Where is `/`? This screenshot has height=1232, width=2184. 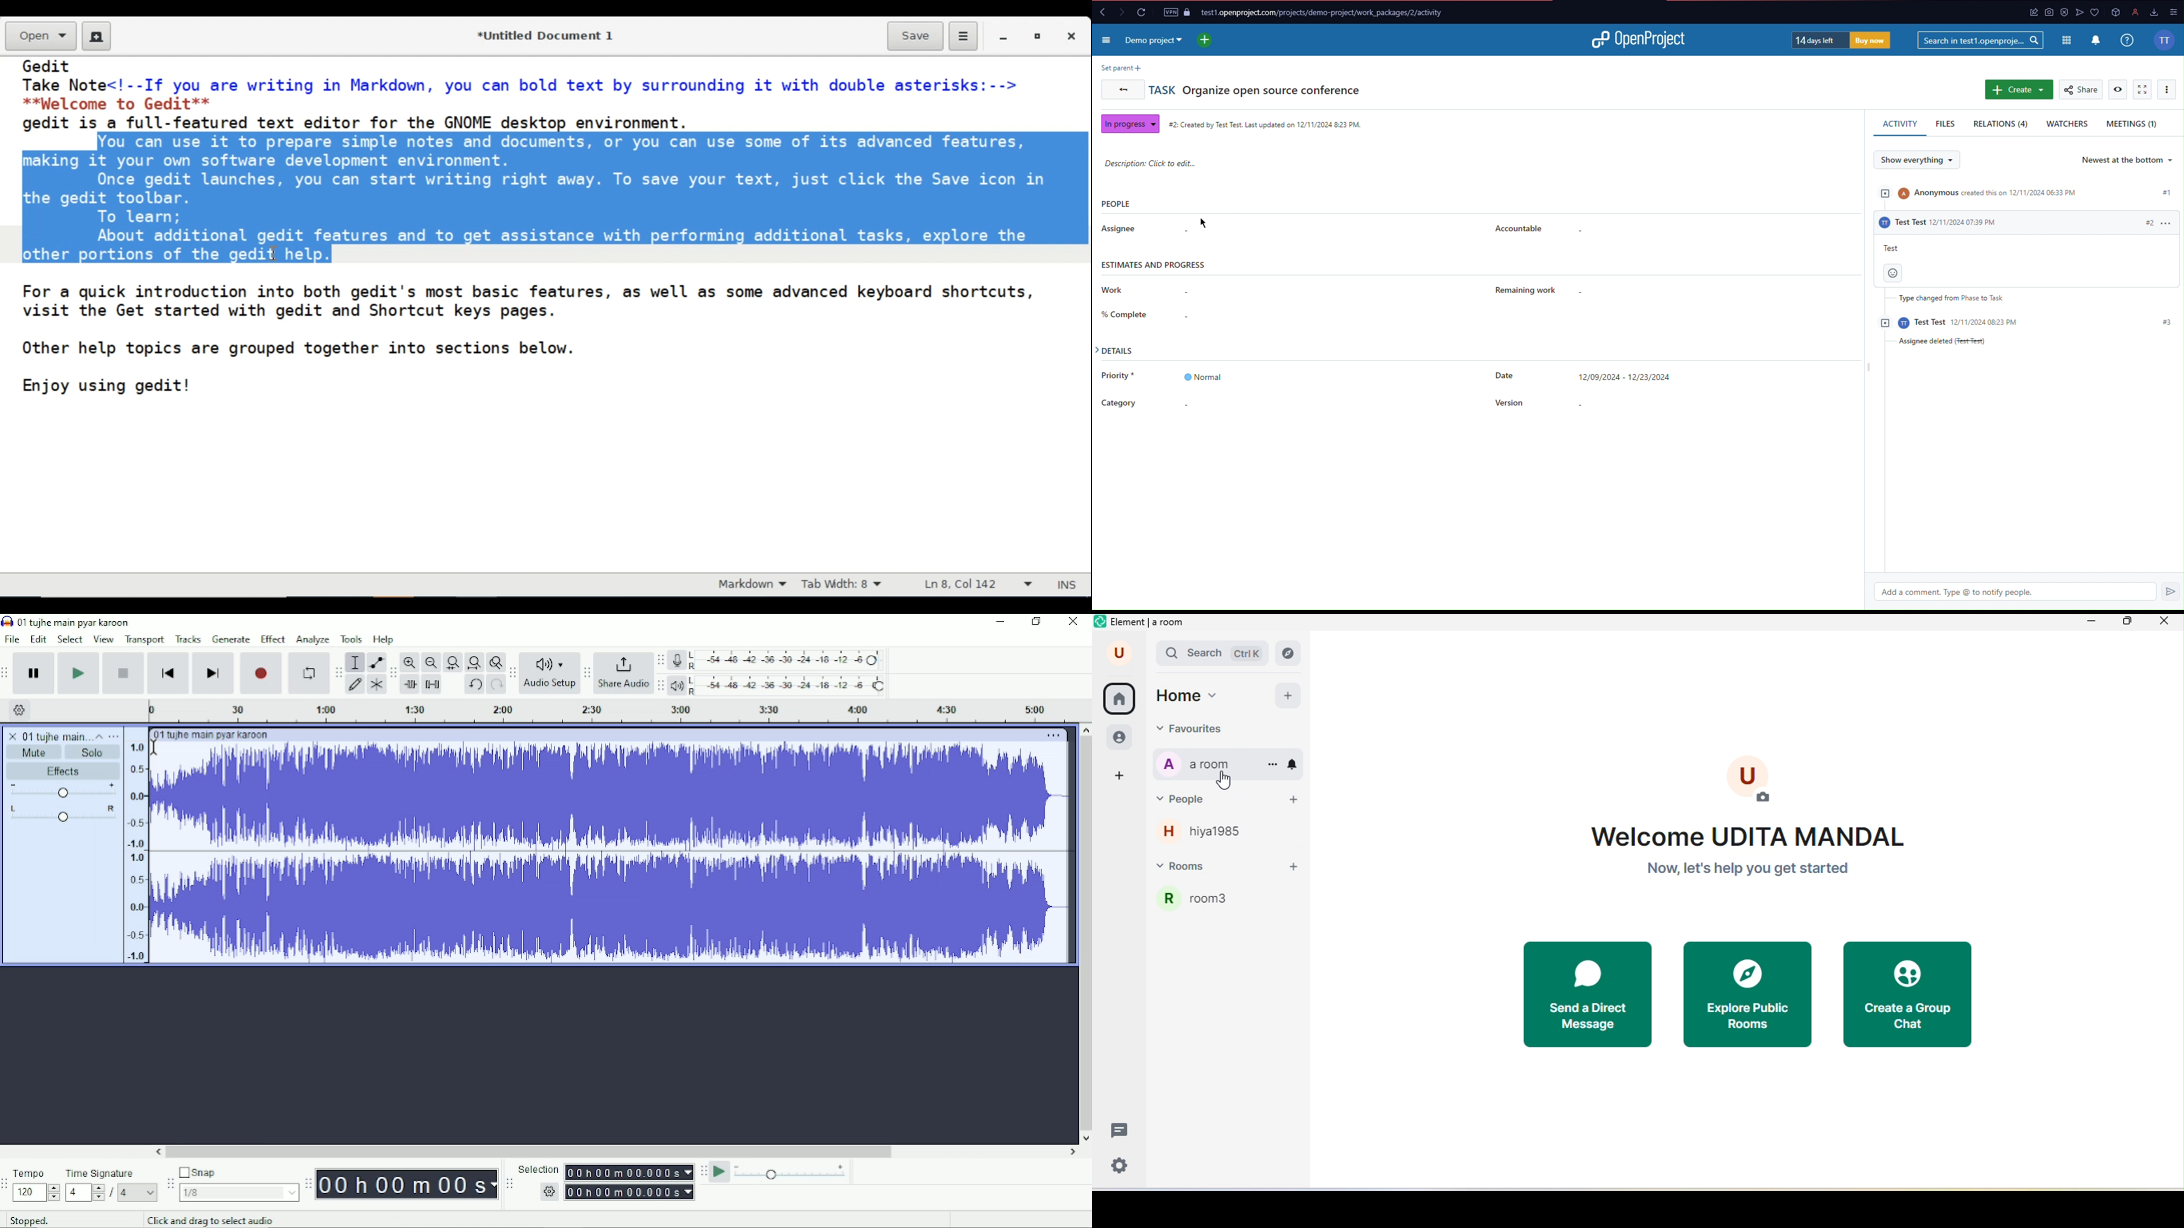 / is located at coordinates (113, 1195).